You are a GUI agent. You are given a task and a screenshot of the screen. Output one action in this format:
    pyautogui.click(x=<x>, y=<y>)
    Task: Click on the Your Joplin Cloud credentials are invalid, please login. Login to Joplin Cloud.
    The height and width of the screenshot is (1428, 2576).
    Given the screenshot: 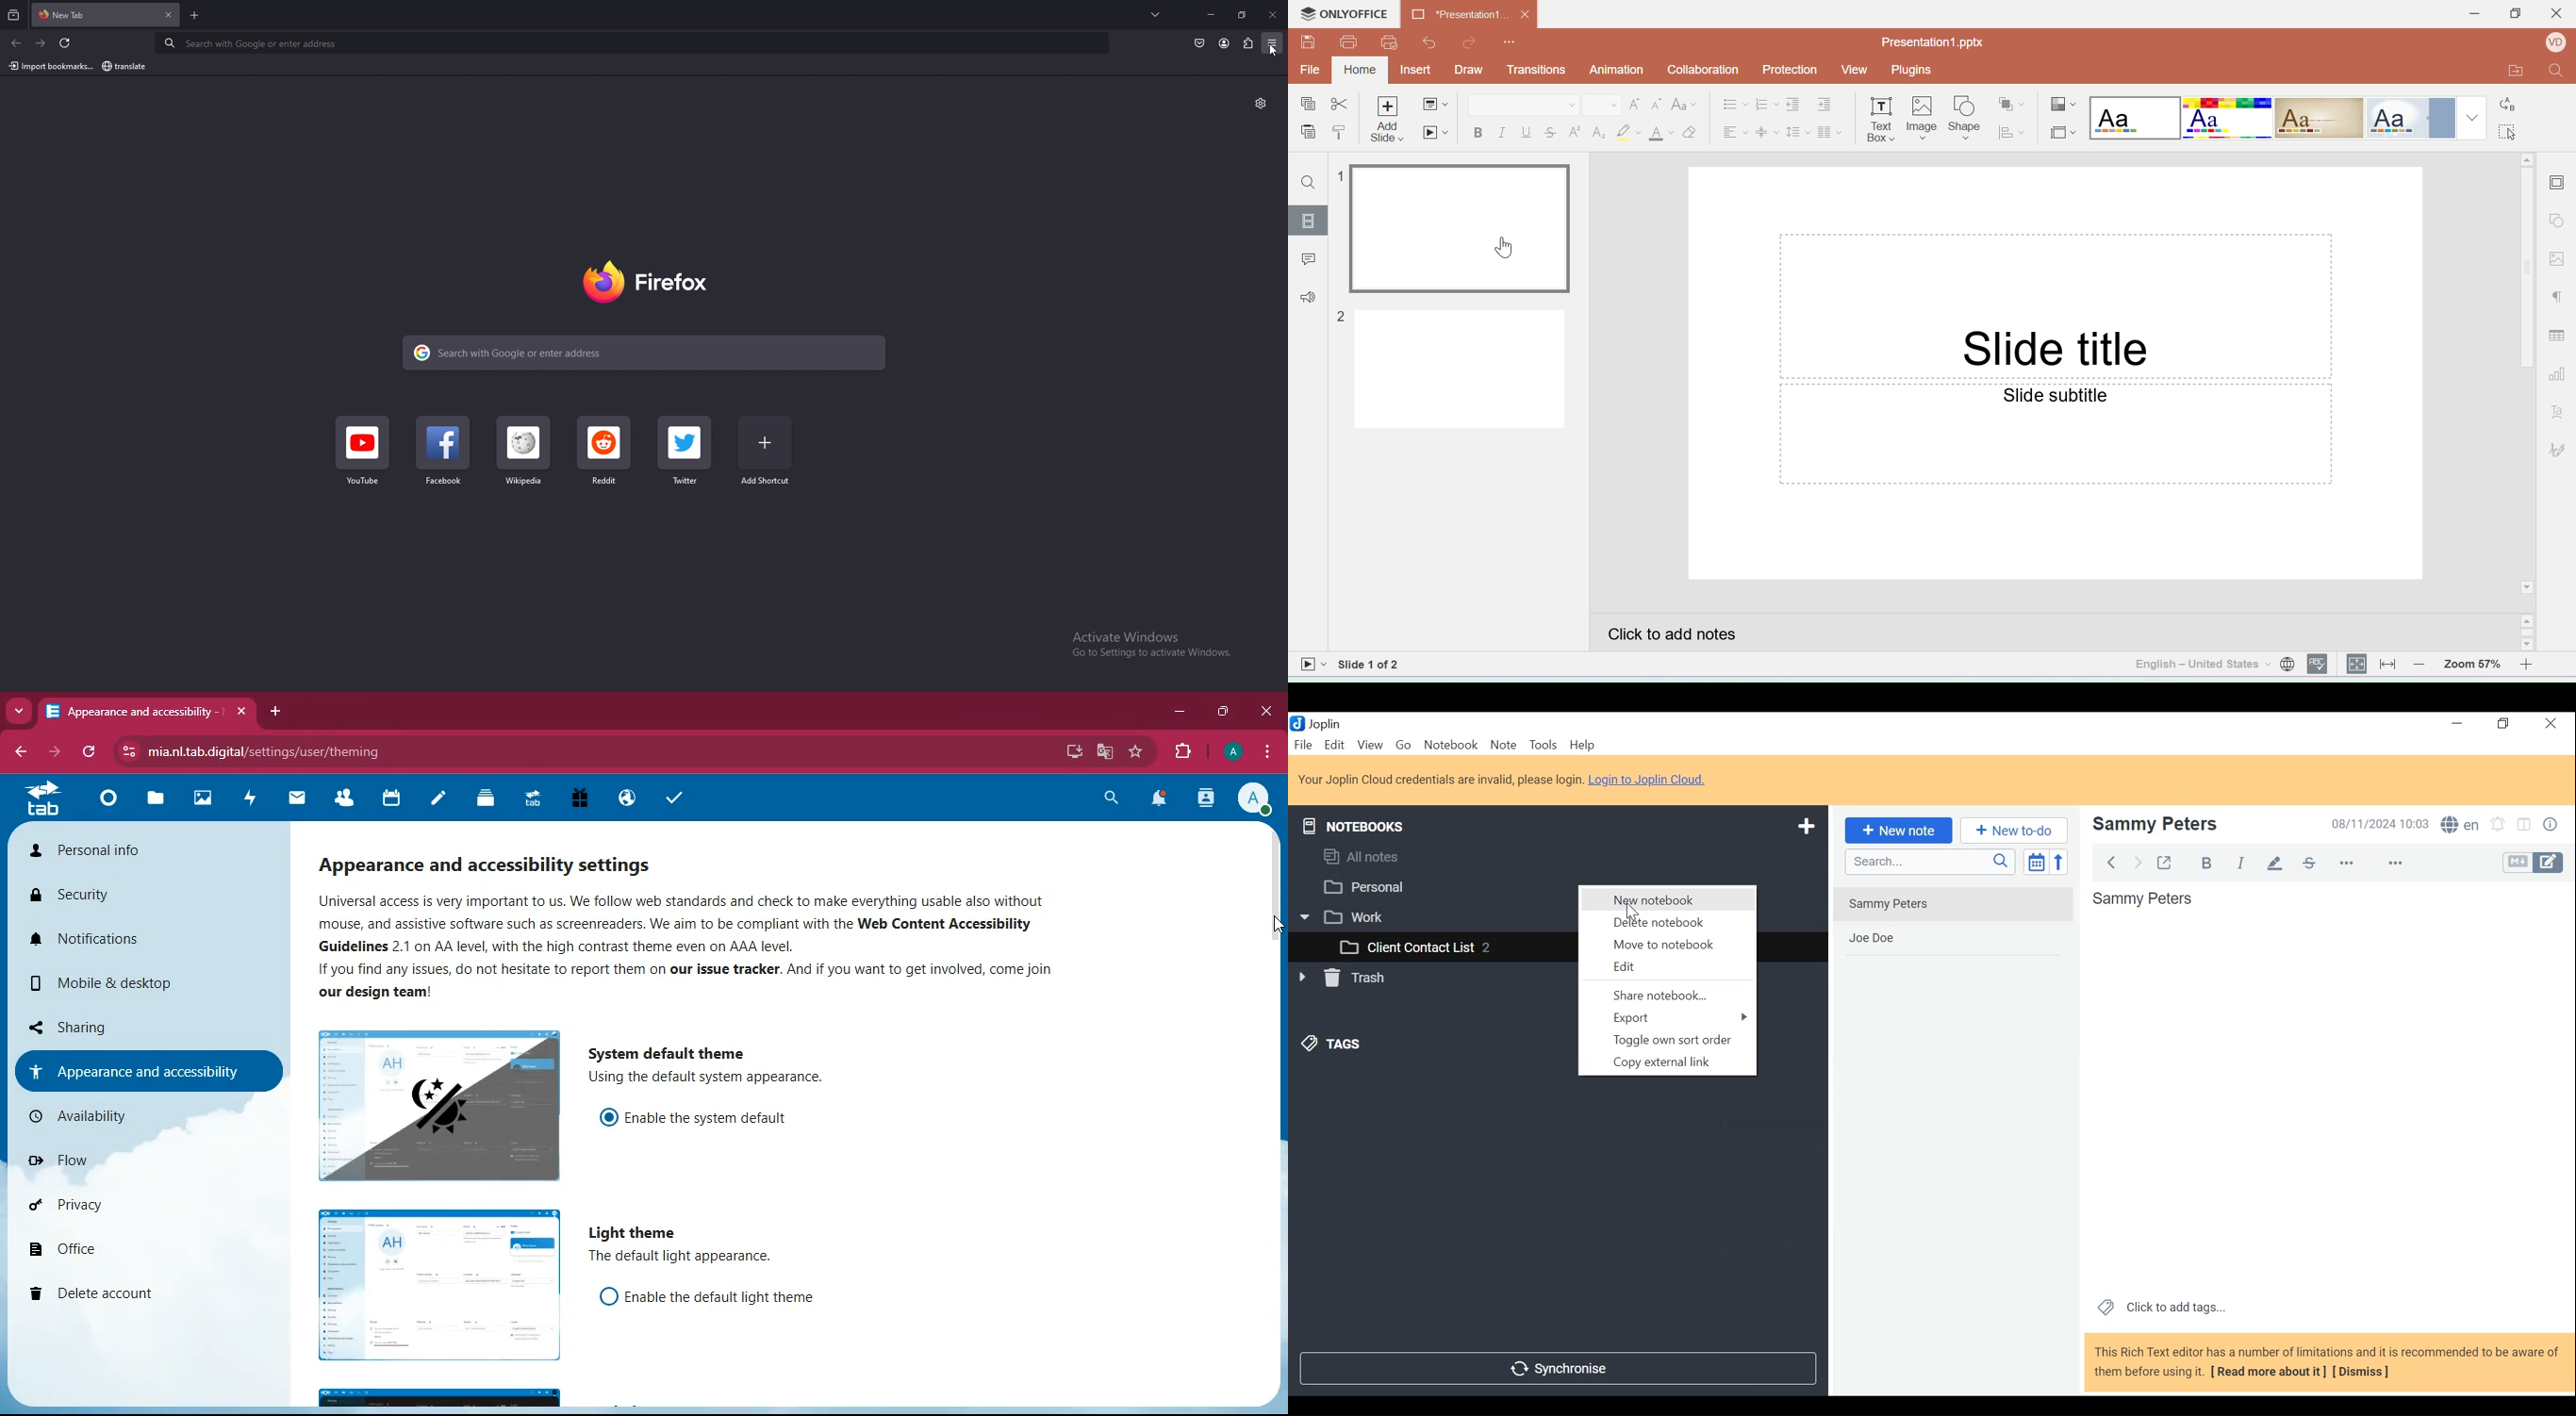 What is the action you would take?
    pyautogui.click(x=1506, y=779)
    